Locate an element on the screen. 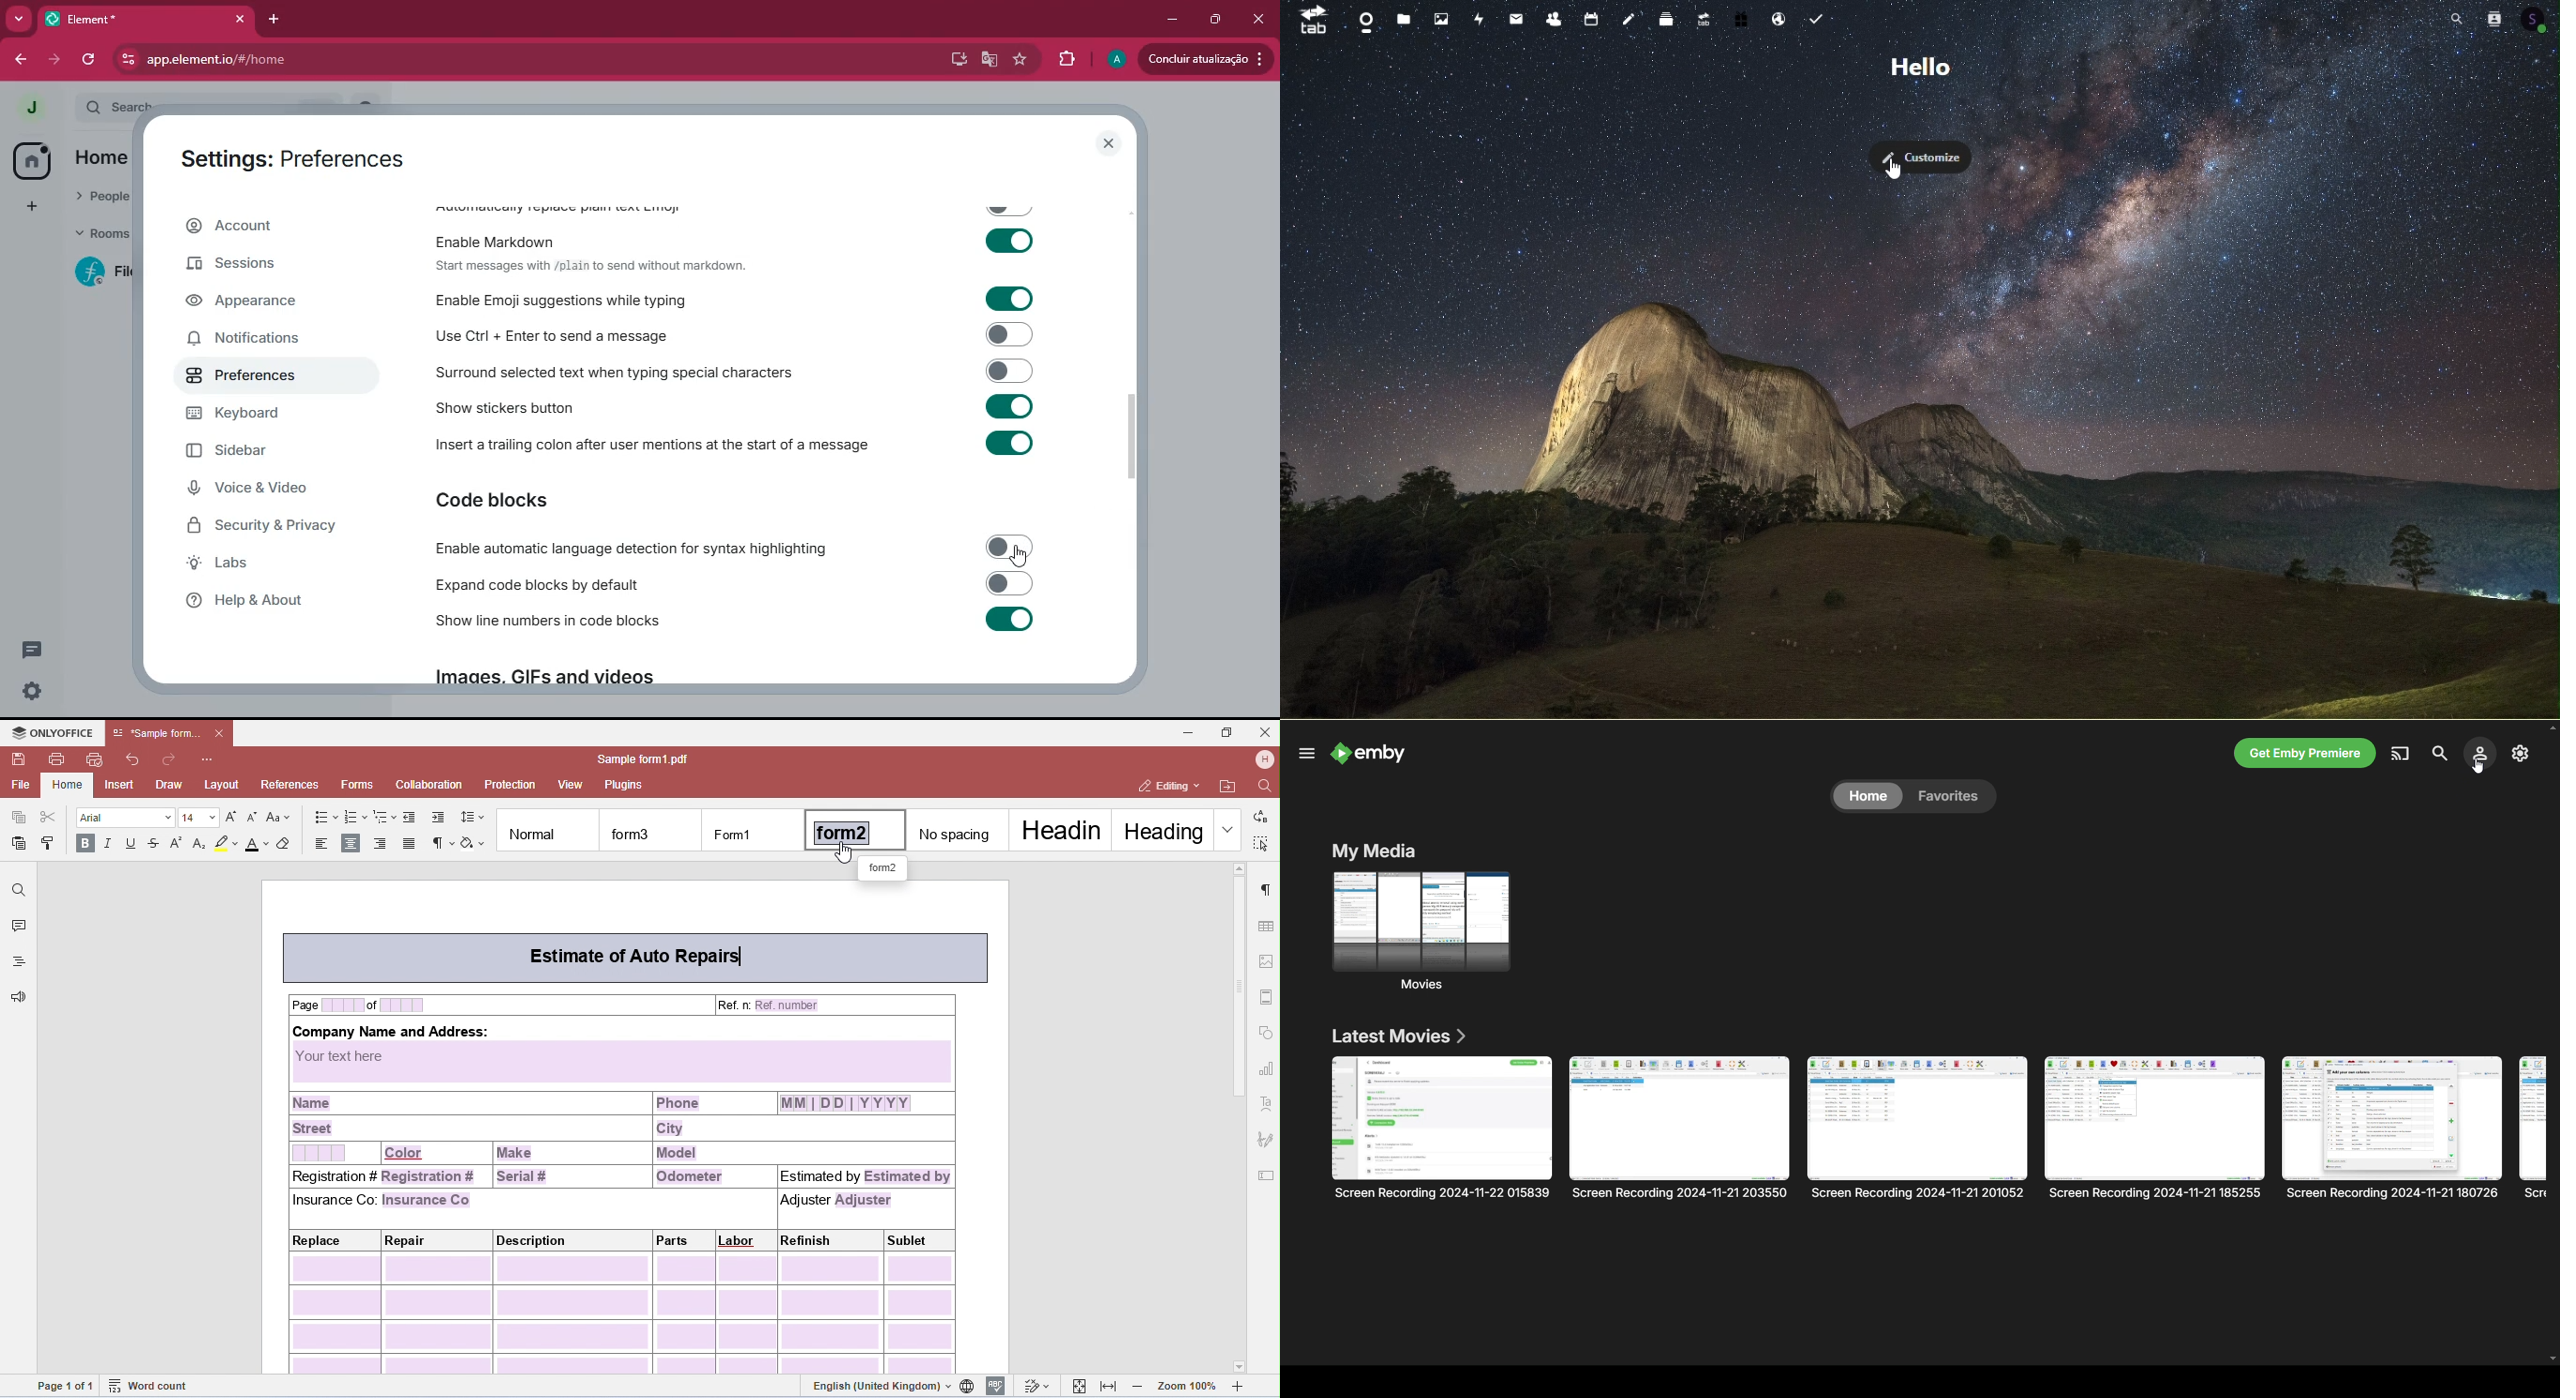 Image resolution: width=2576 pixels, height=1400 pixels. Customise is located at coordinates (1923, 157).